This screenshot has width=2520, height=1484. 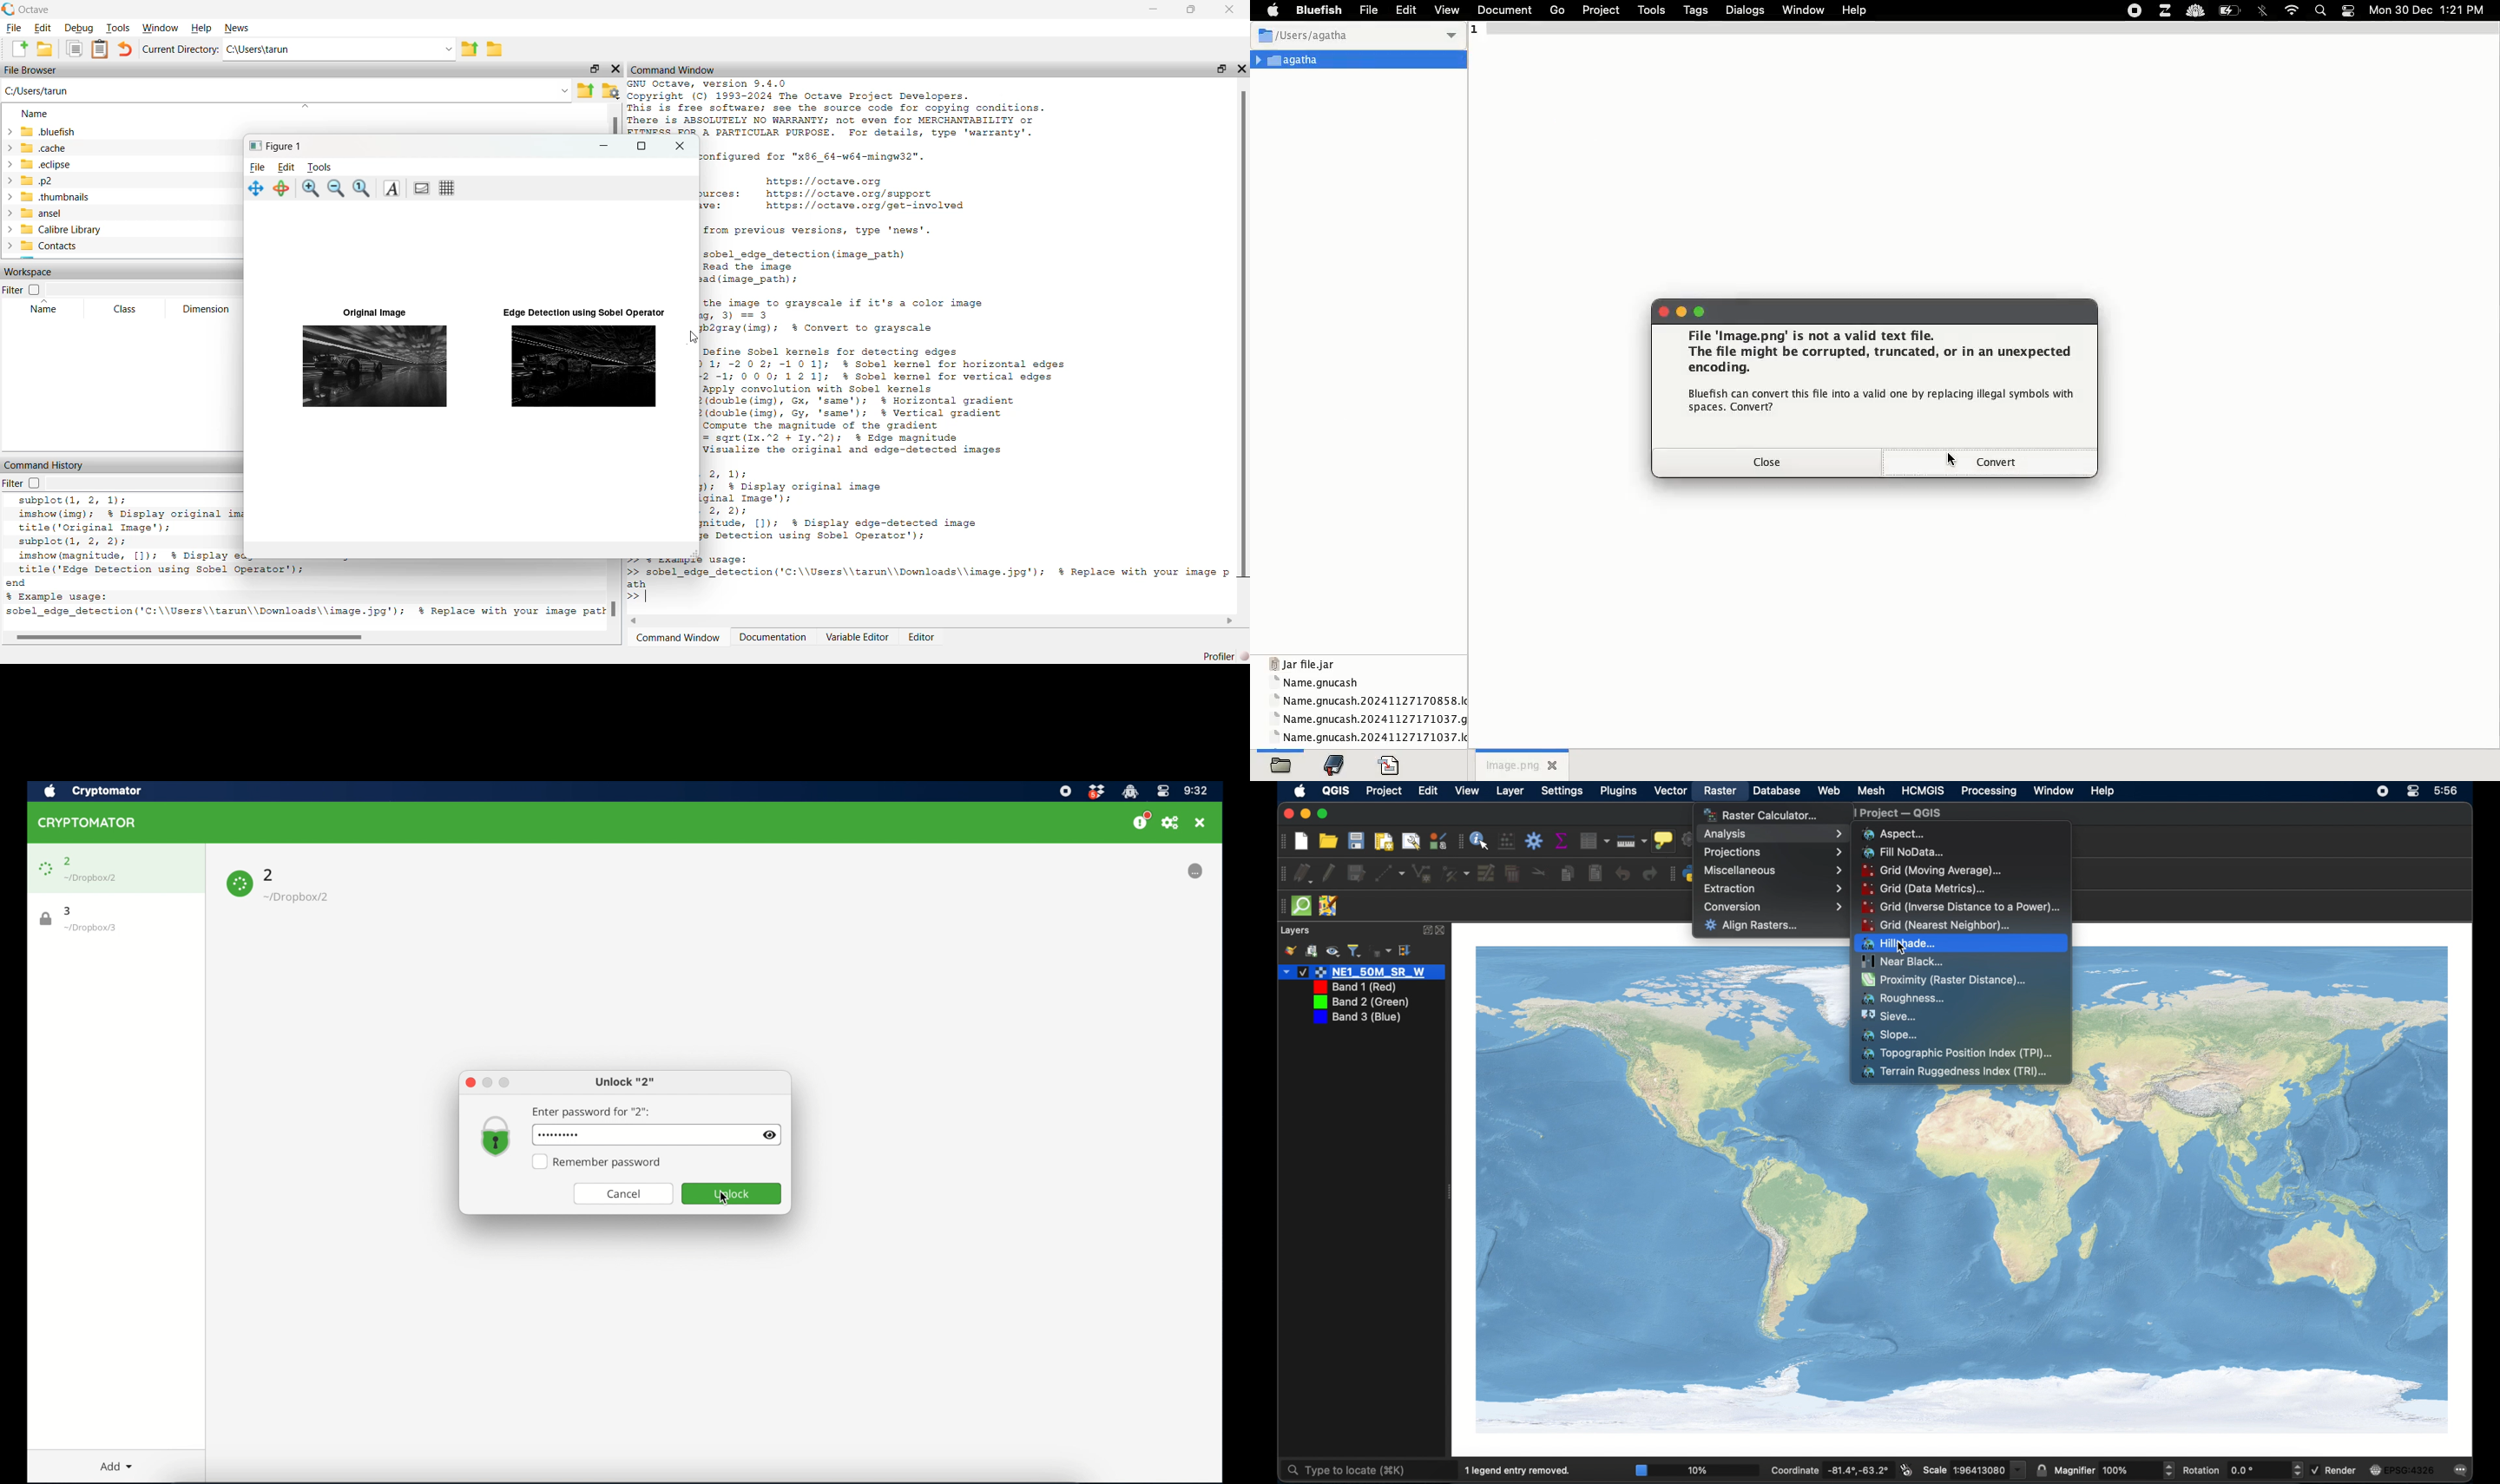 What do you see at coordinates (1955, 1073) in the screenshot?
I see `terrain ruggedness` at bounding box center [1955, 1073].